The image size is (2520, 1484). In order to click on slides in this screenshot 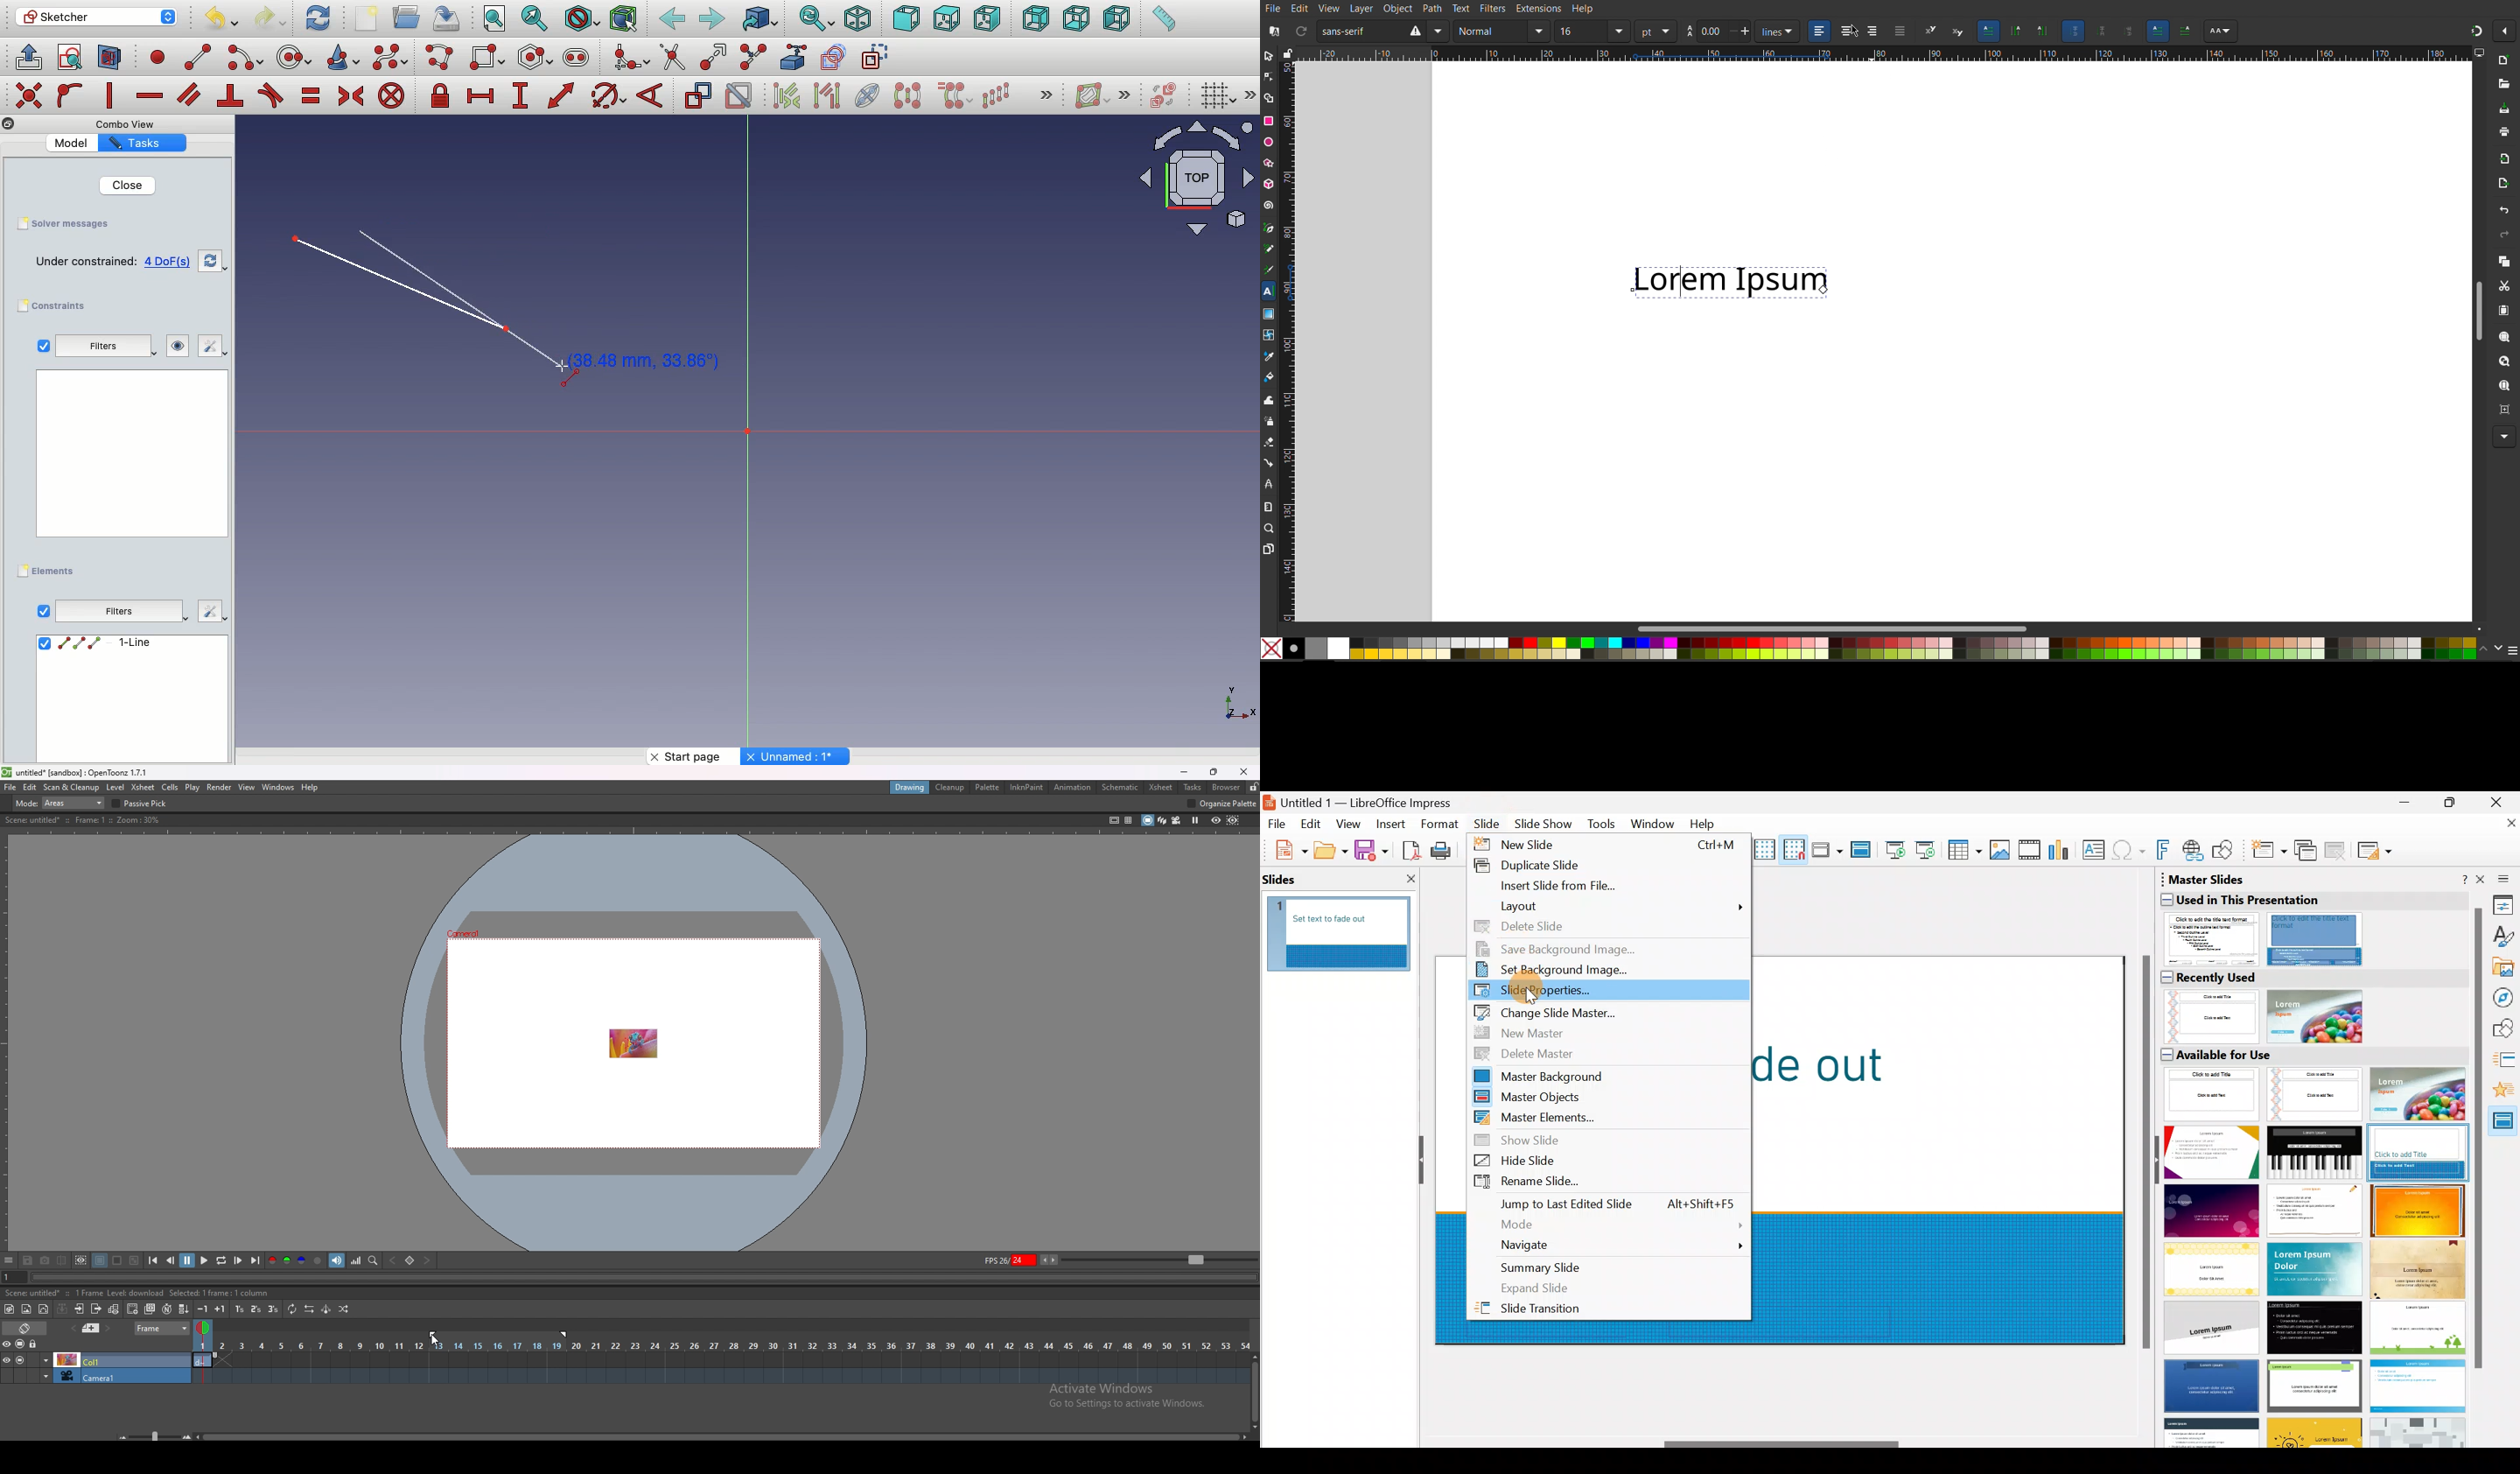, I will do `click(1288, 880)`.